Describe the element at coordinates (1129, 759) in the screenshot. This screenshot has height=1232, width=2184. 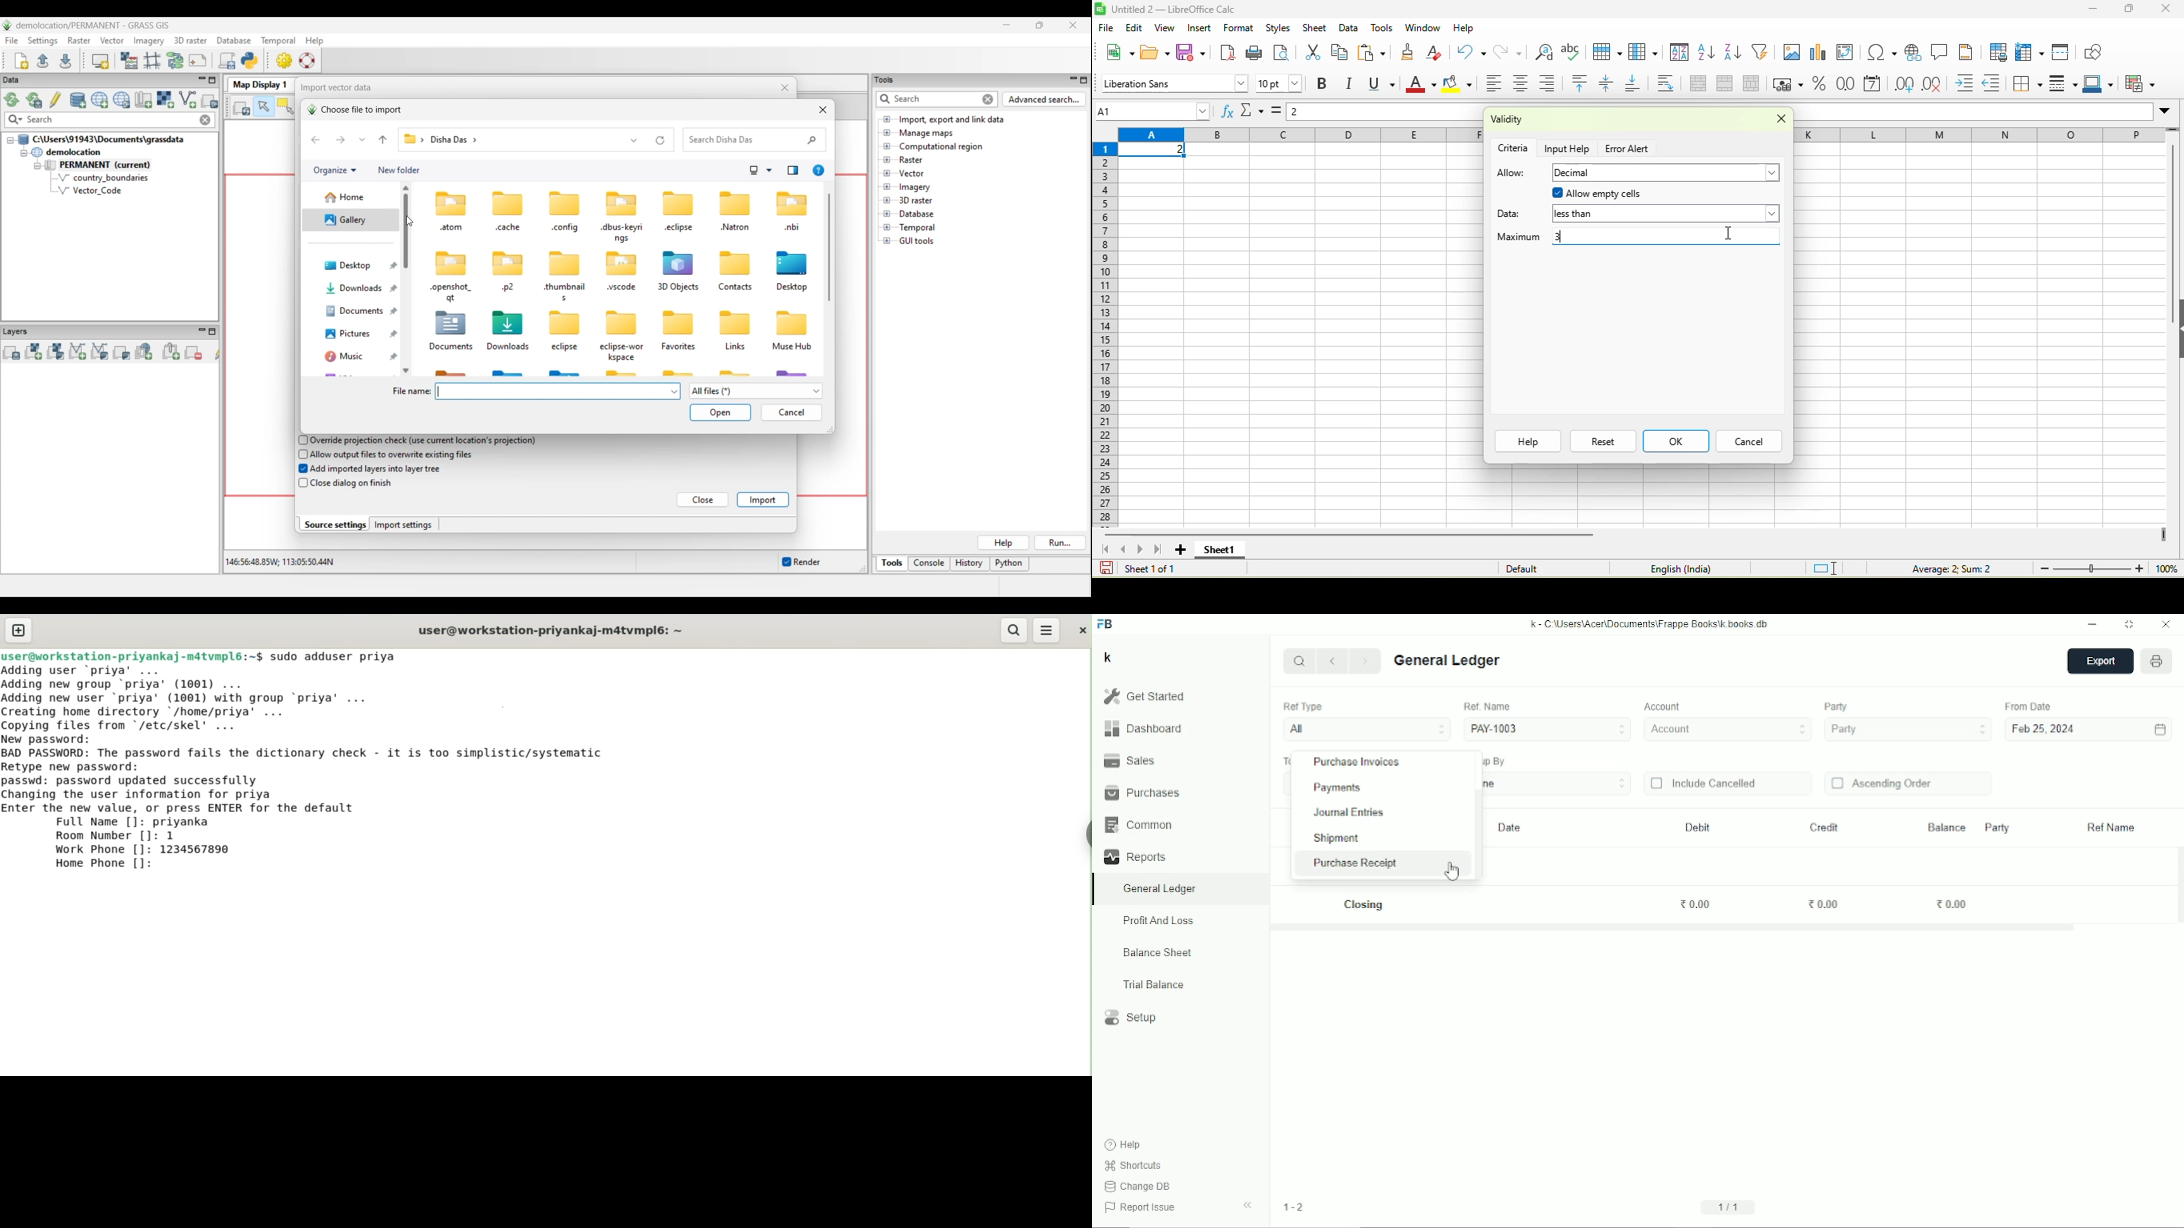
I see `Sales` at that location.